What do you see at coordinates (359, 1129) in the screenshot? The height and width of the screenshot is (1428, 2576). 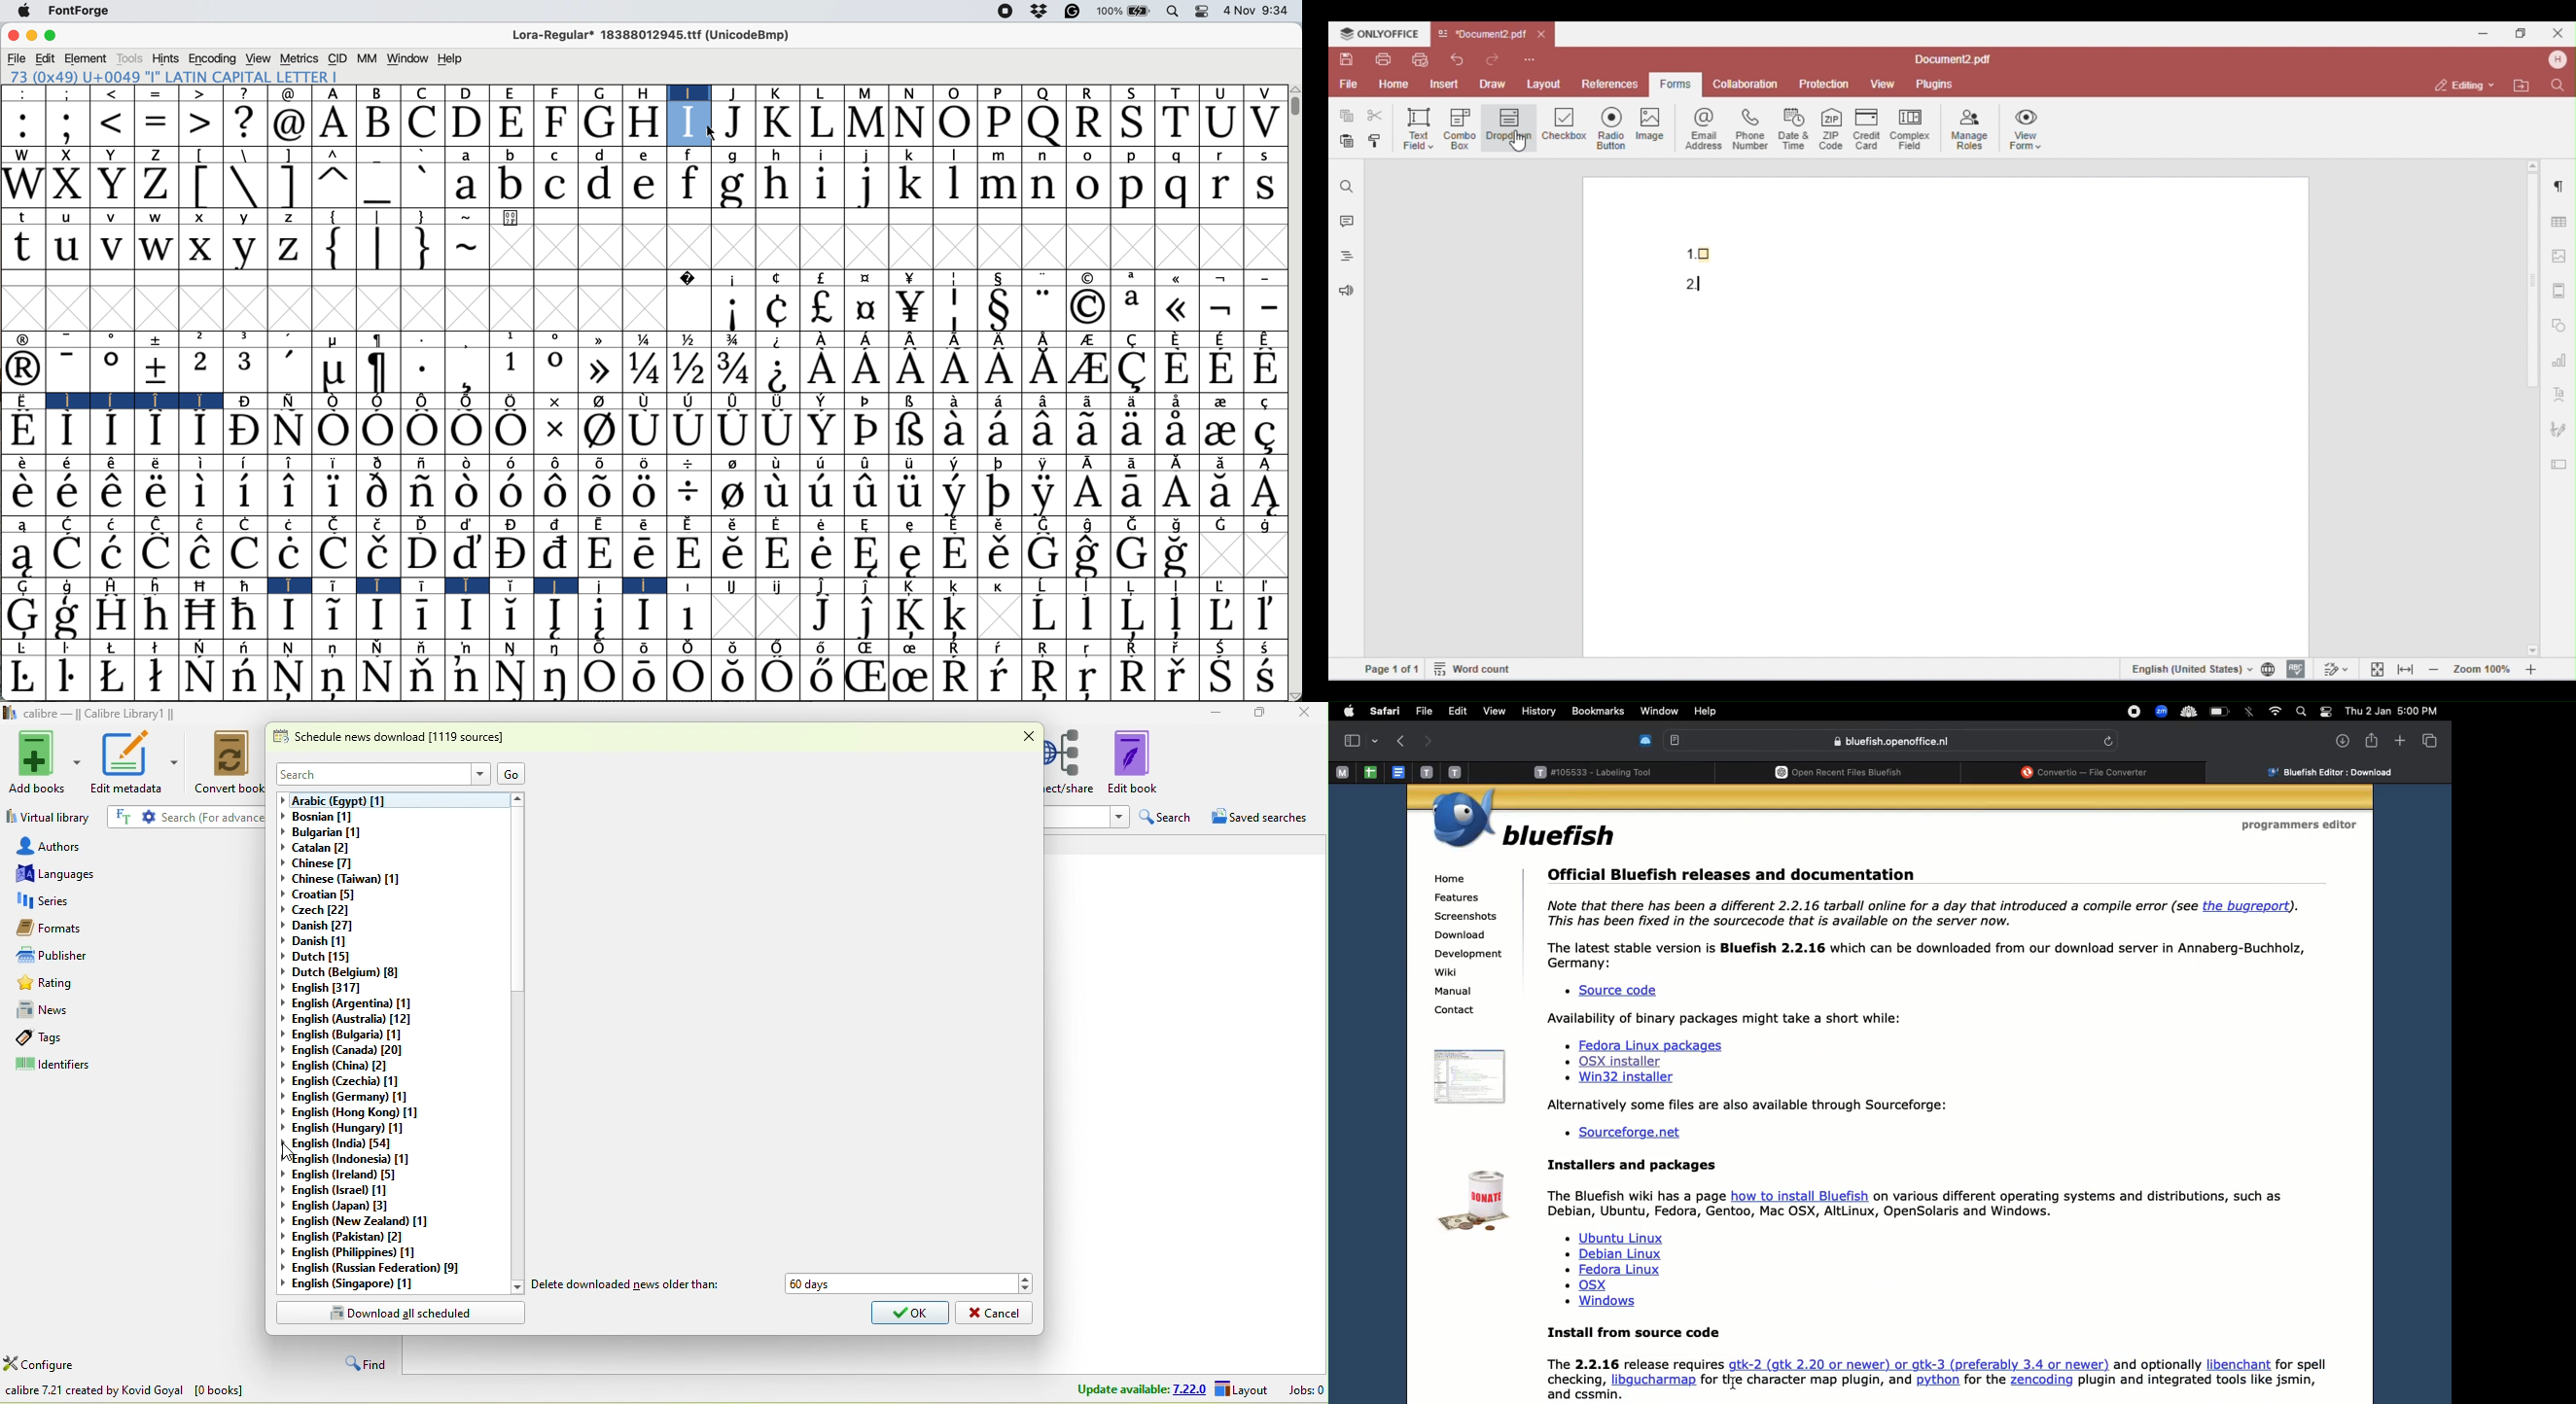 I see `english (hungary)[1]` at bounding box center [359, 1129].